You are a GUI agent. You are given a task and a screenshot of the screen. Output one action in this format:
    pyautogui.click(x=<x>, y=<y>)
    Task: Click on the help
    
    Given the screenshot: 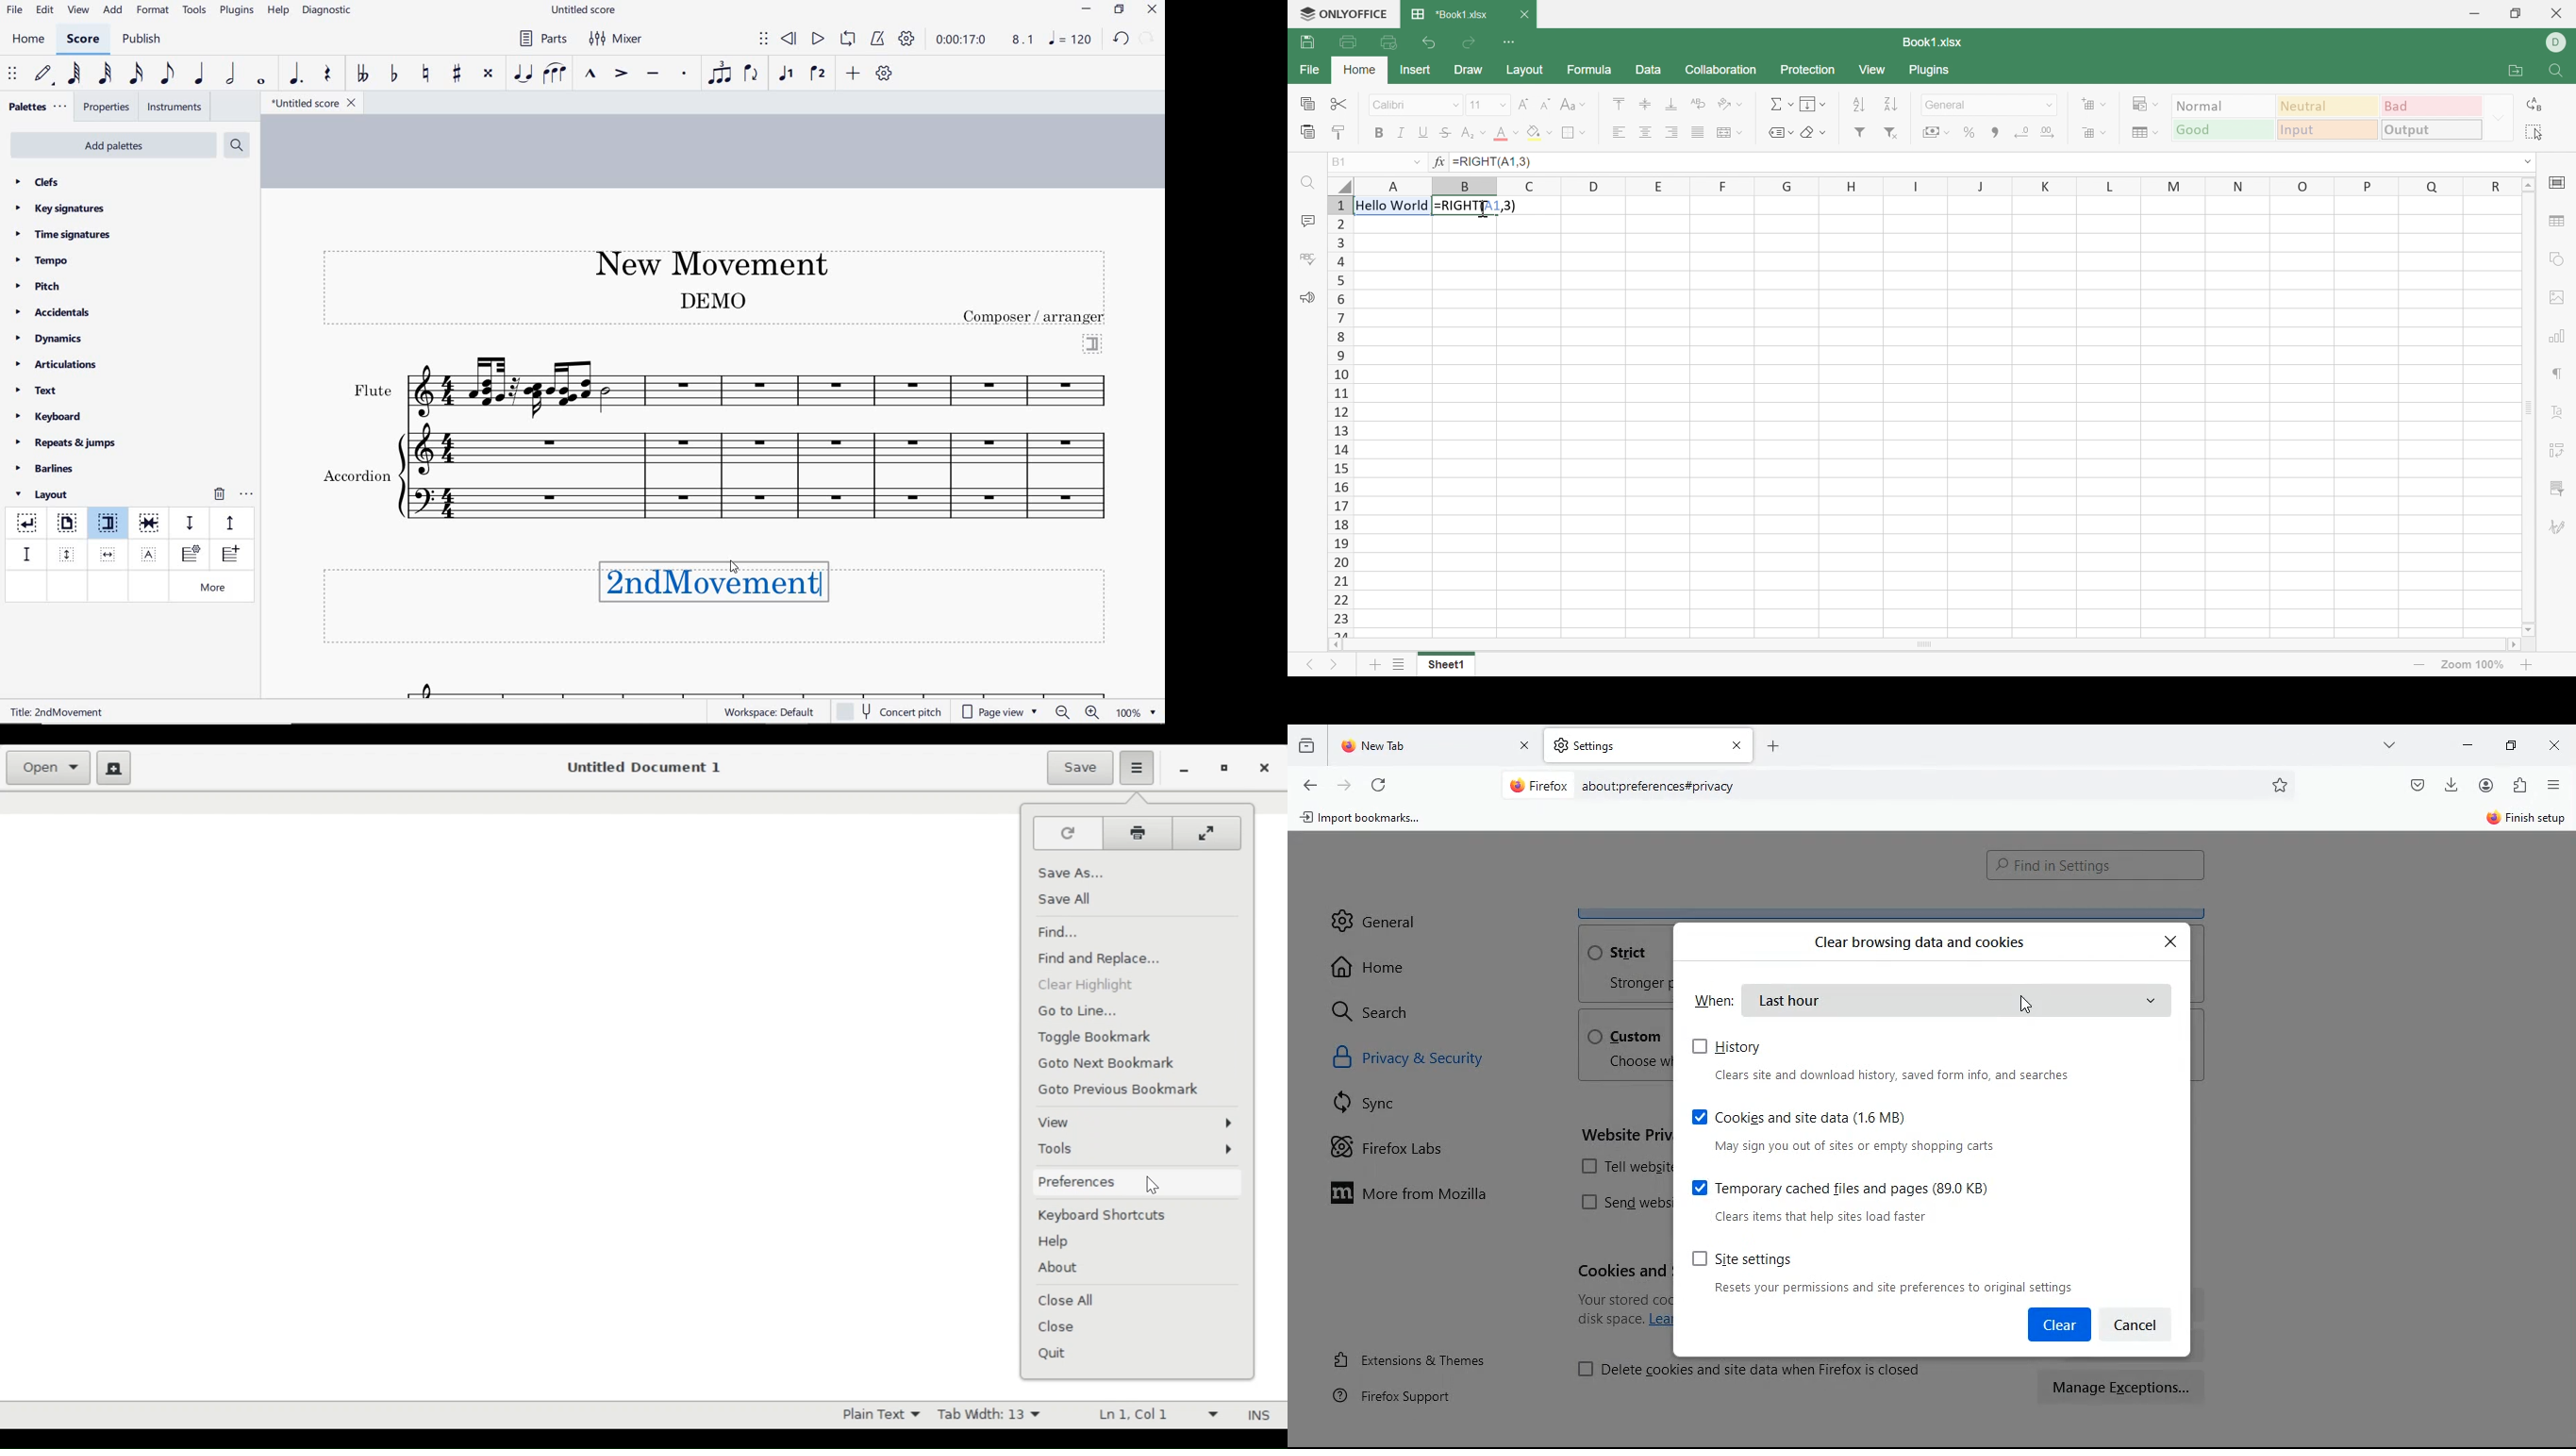 What is the action you would take?
    pyautogui.click(x=277, y=11)
    